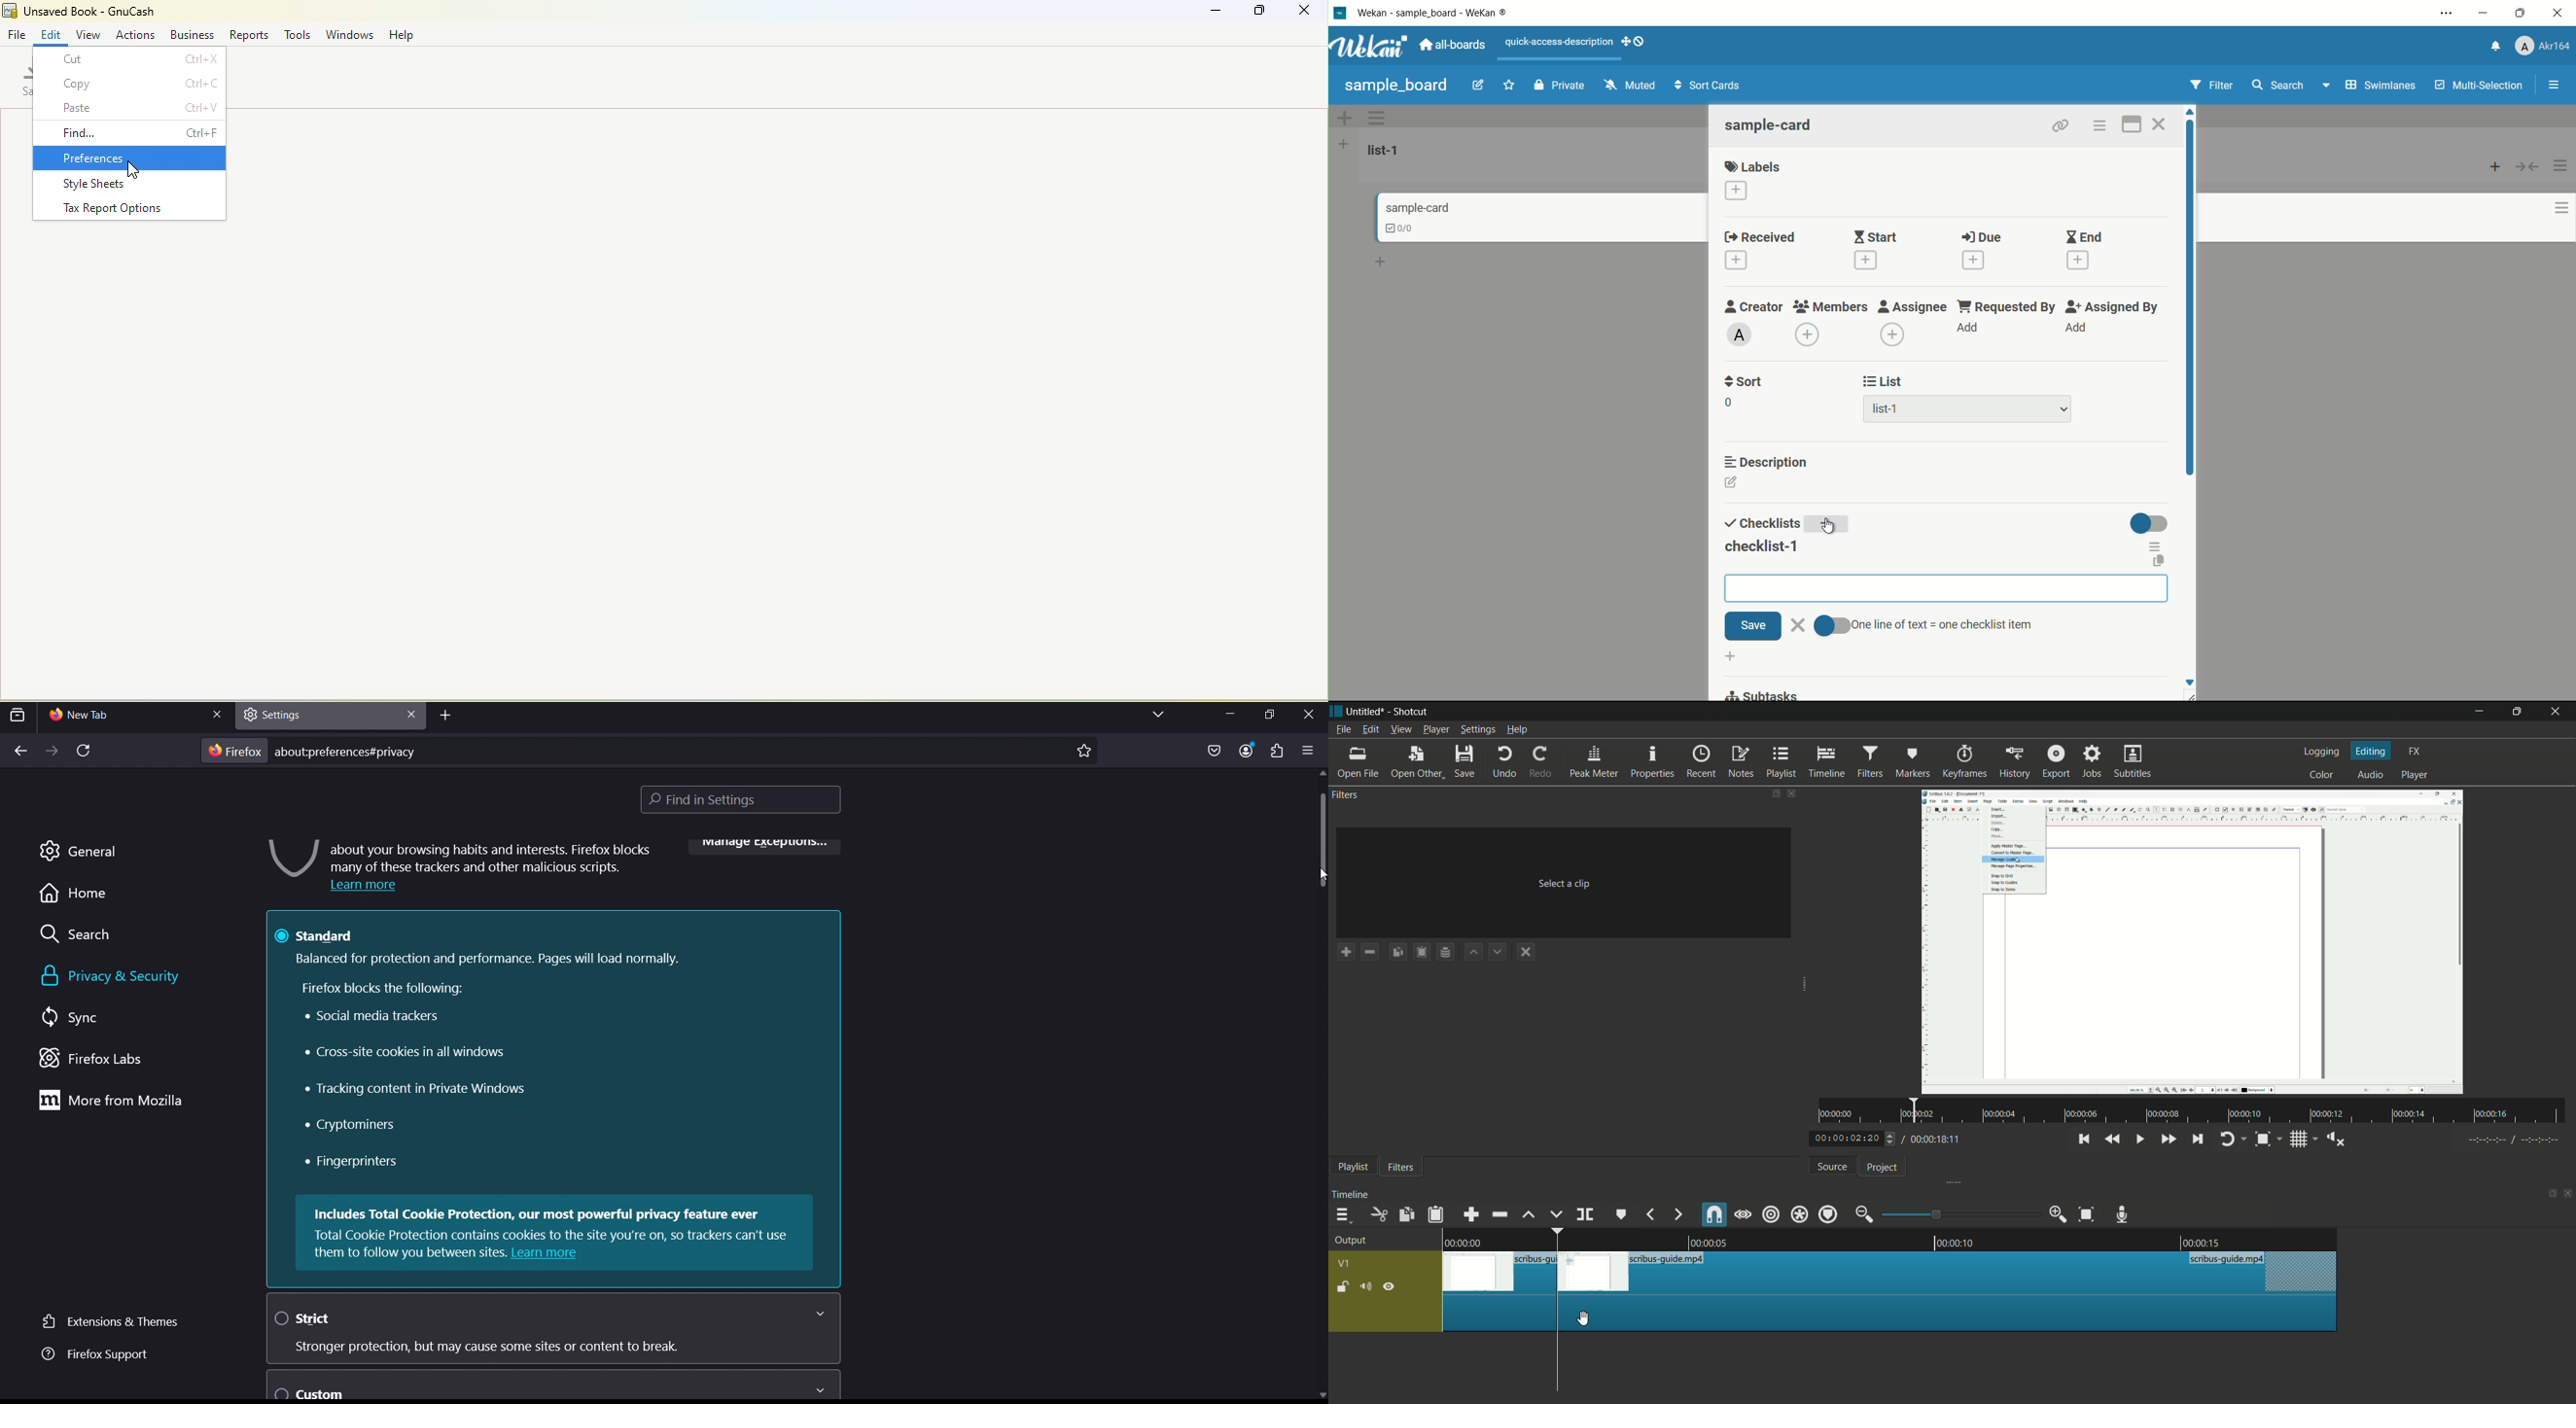 This screenshot has height=1428, width=2576. Describe the element at coordinates (1345, 952) in the screenshot. I see `add a filter` at that location.